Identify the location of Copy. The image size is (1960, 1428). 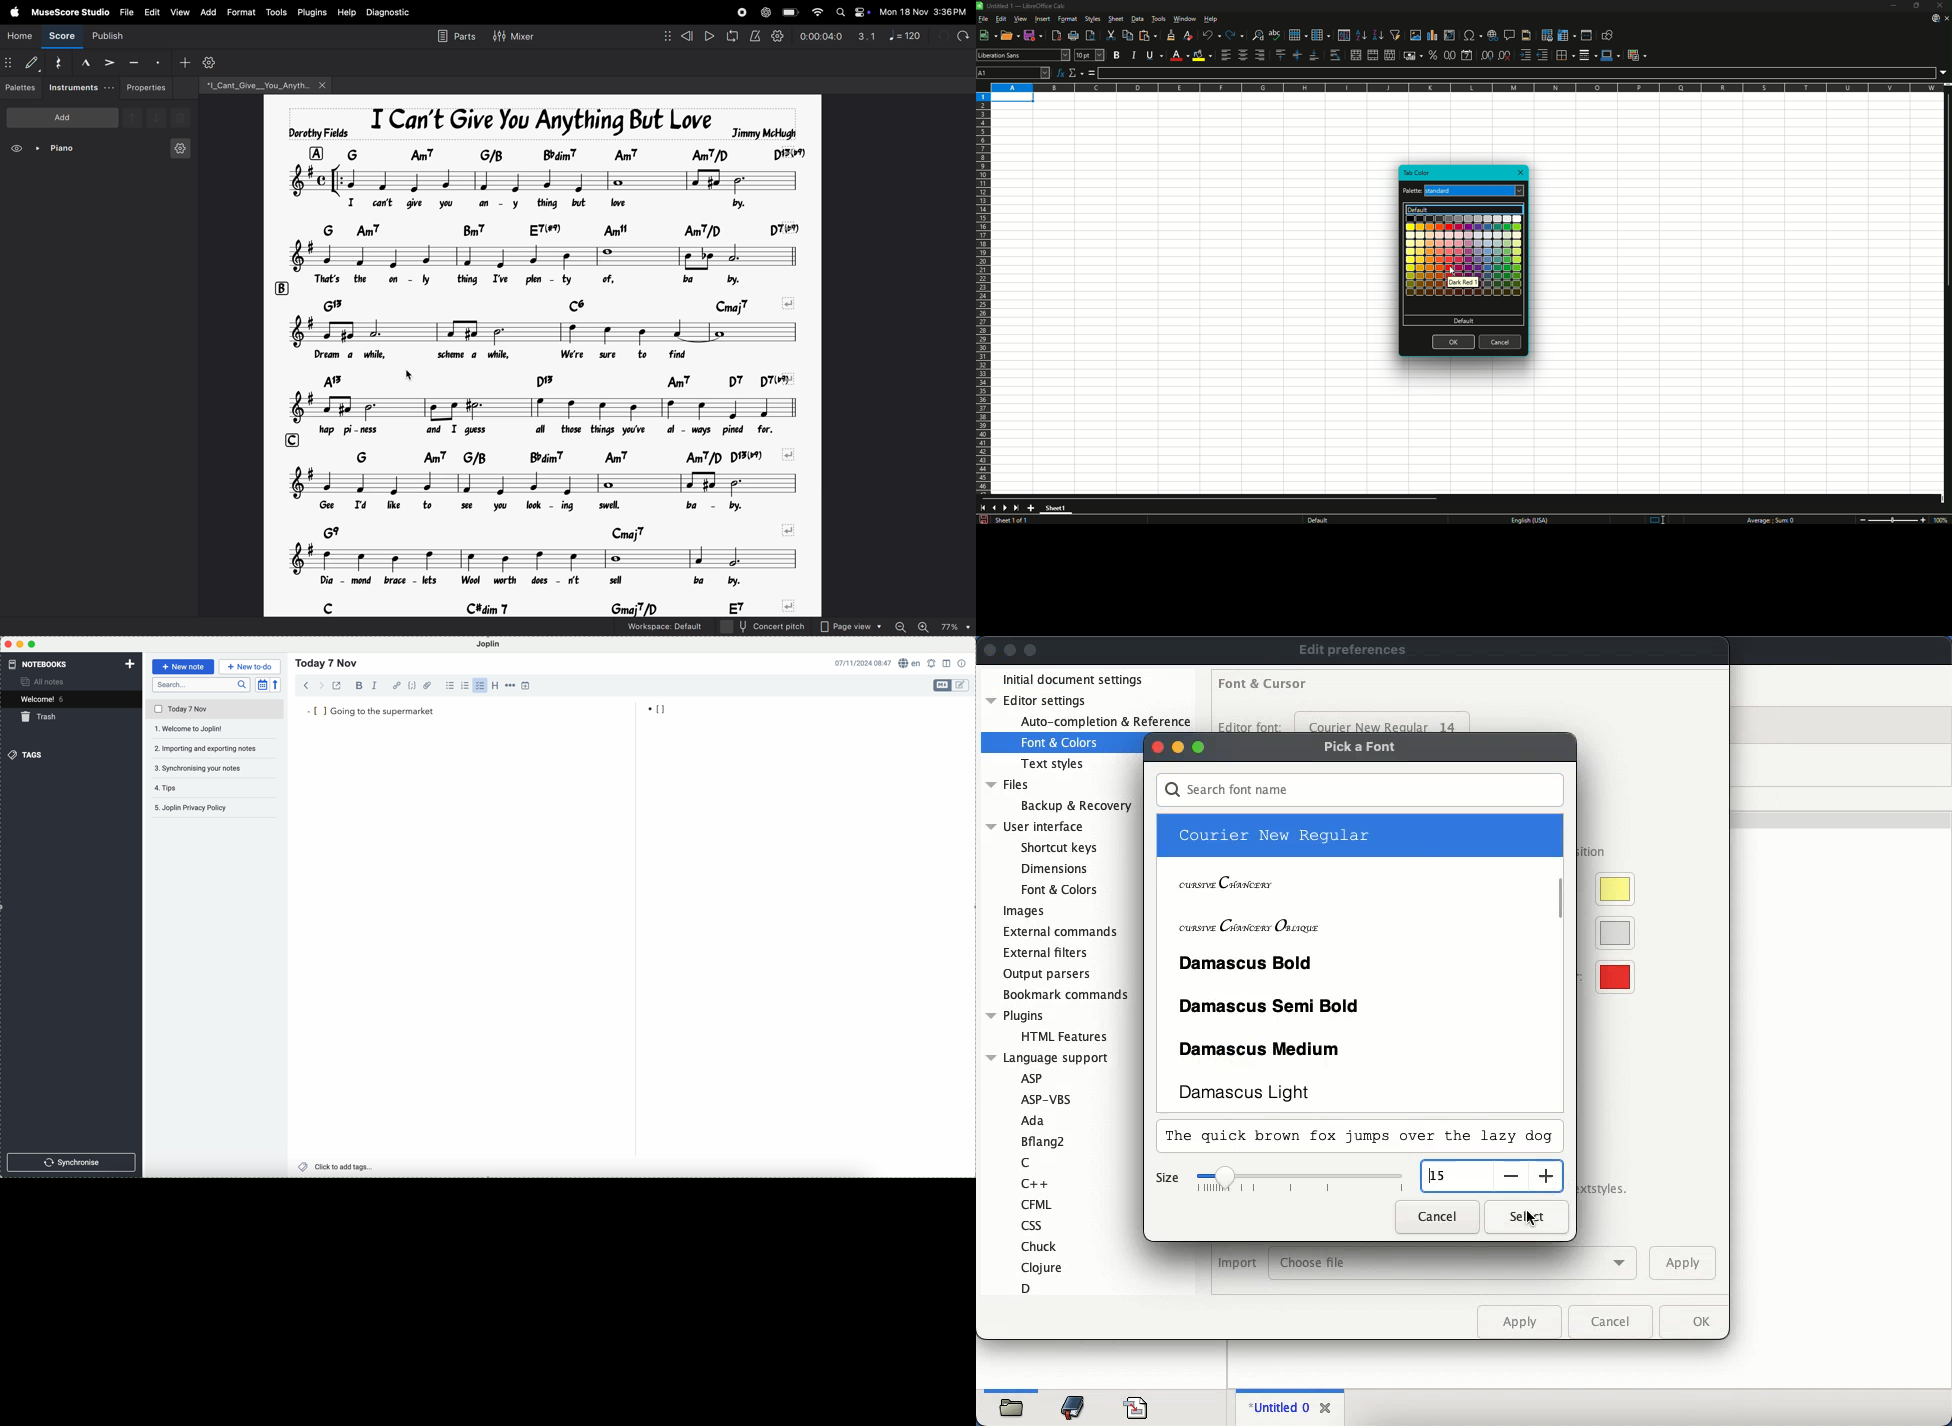
(1127, 35).